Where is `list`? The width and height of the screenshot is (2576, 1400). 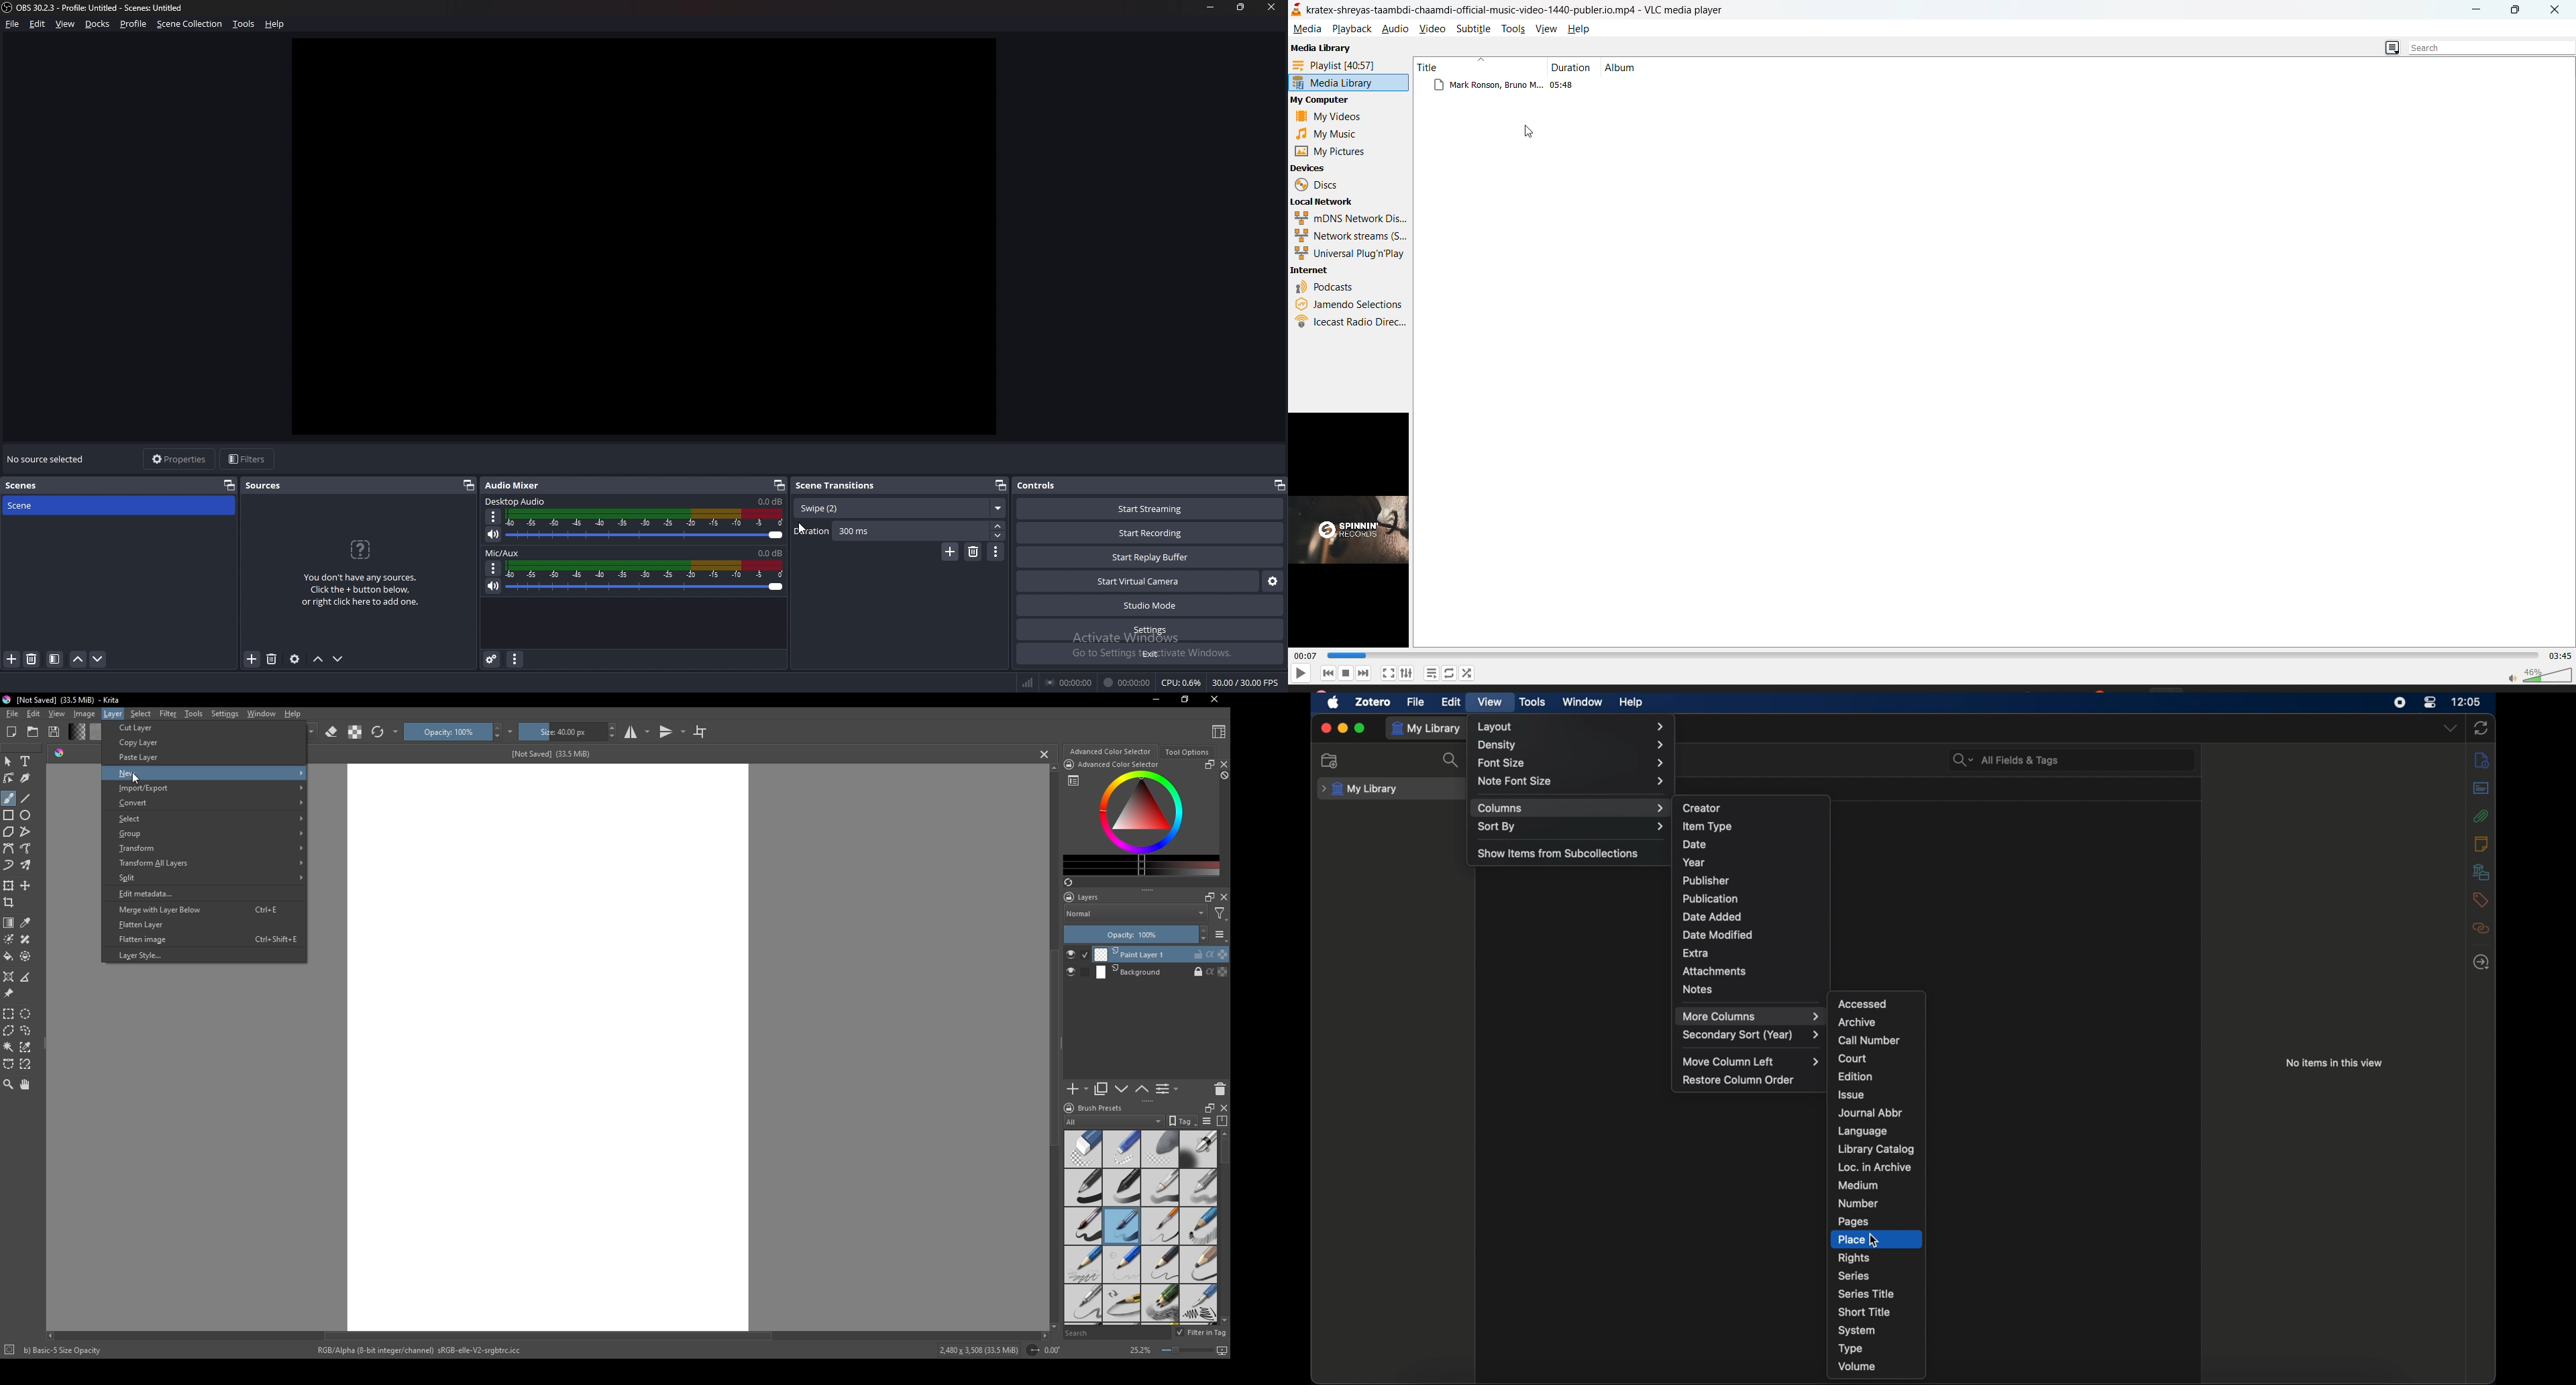
list is located at coordinates (1074, 780).